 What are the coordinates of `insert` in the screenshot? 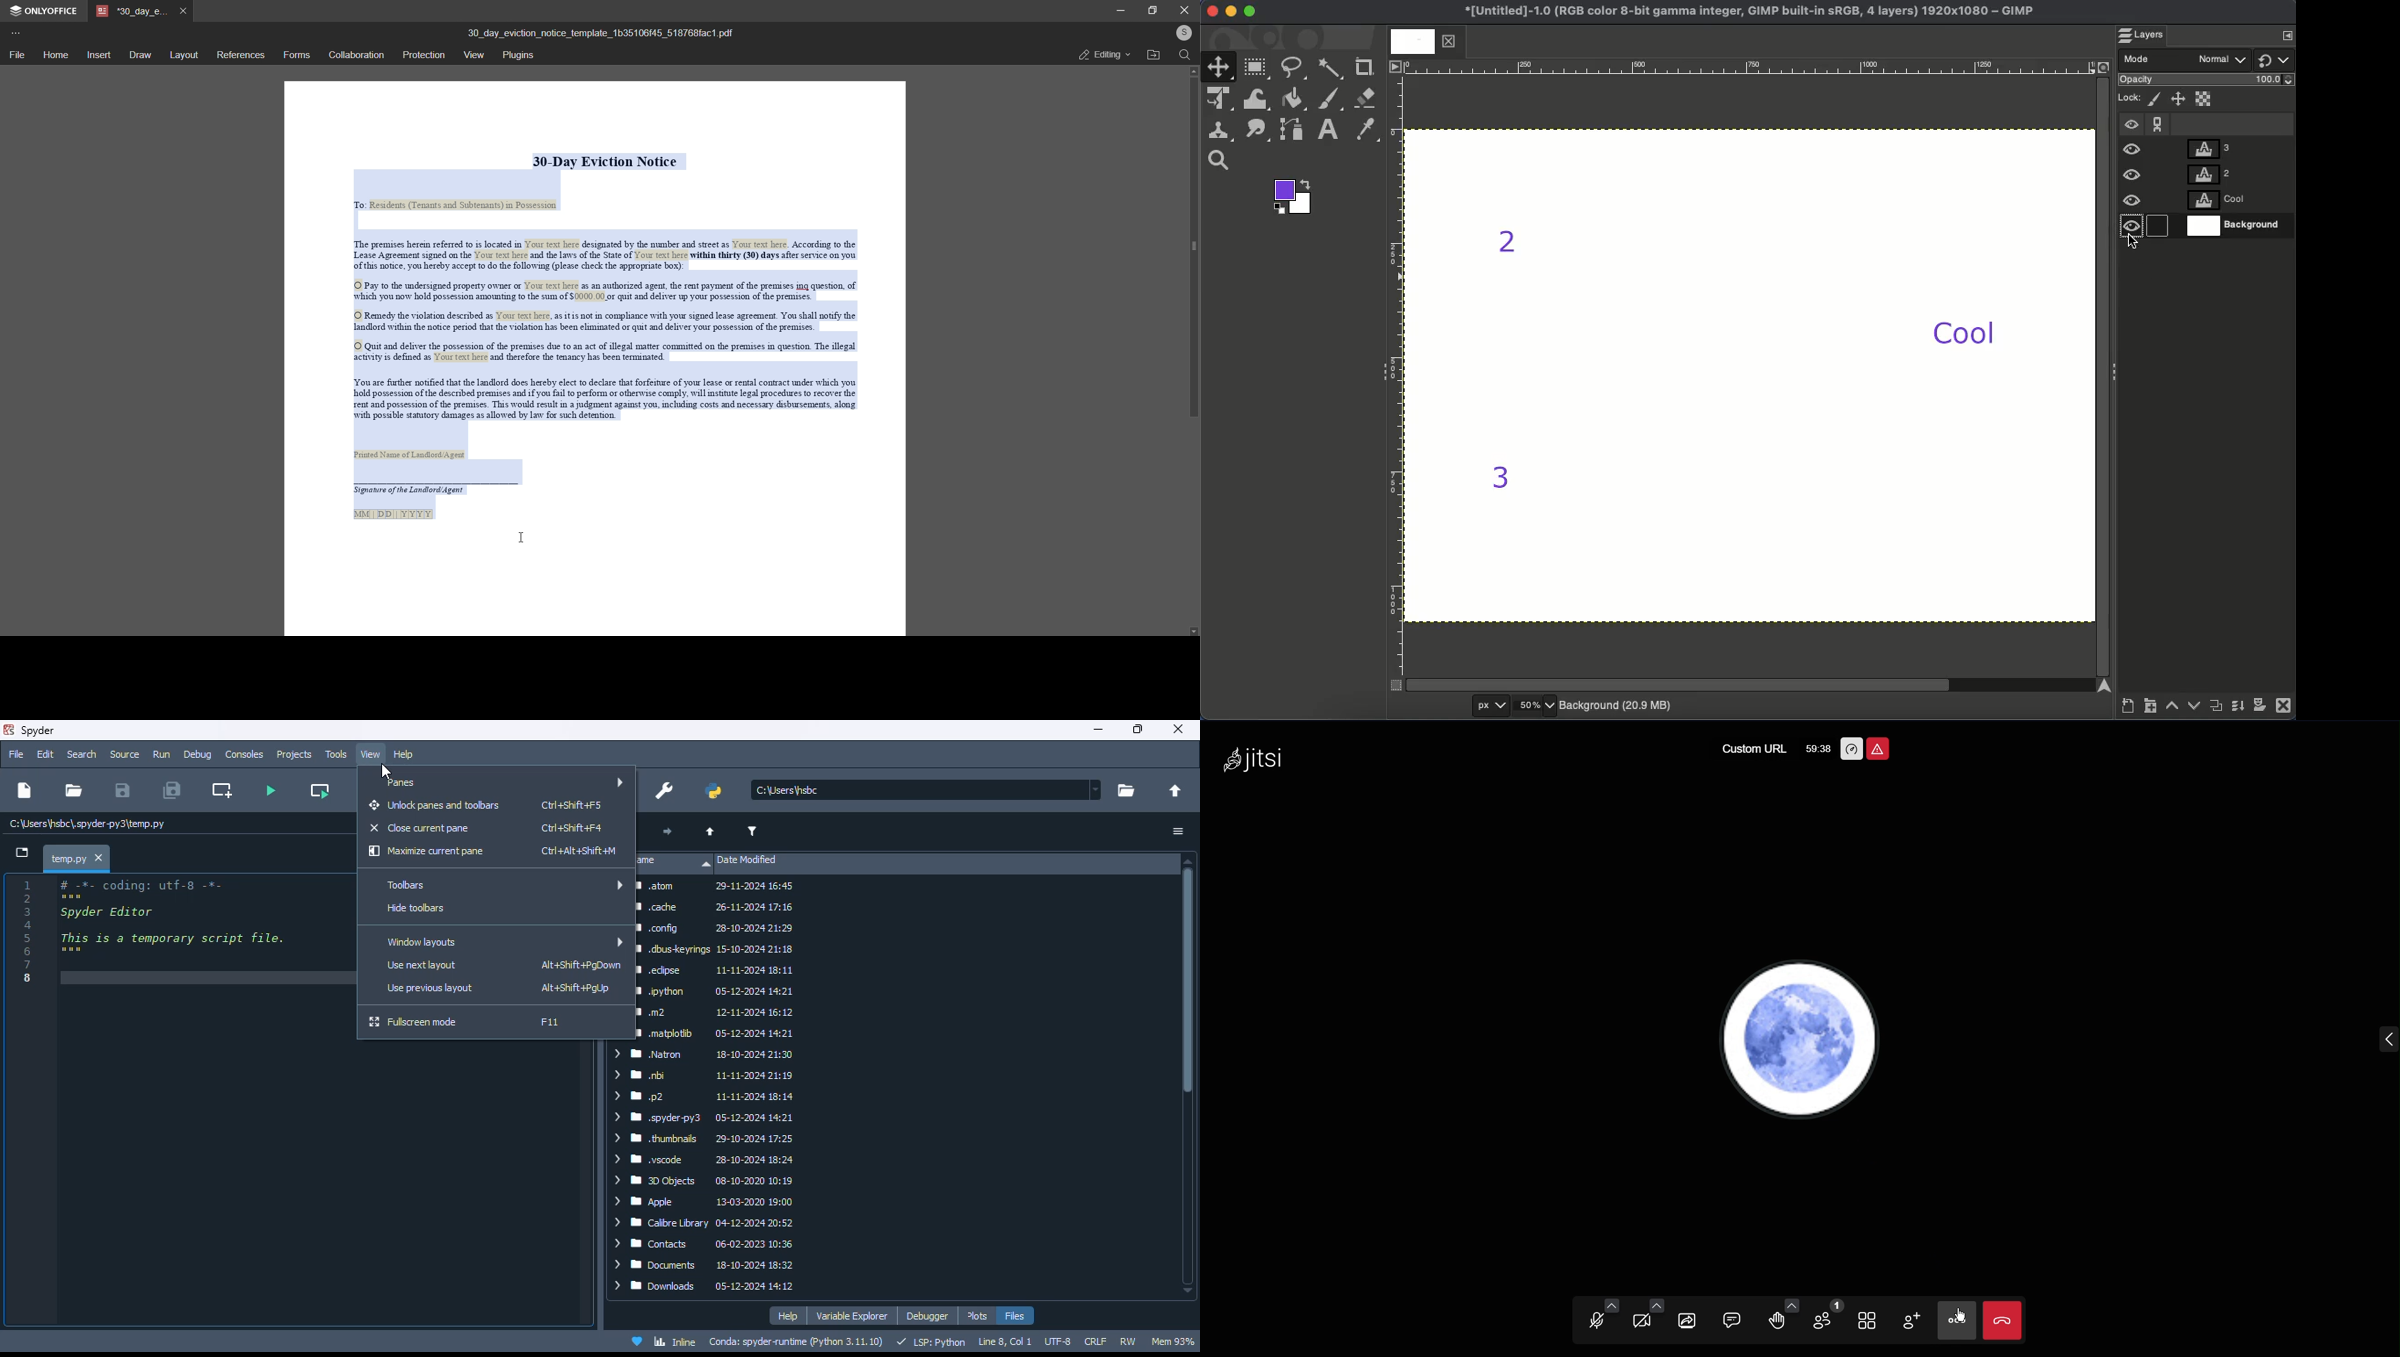 It's located at (96, 56).